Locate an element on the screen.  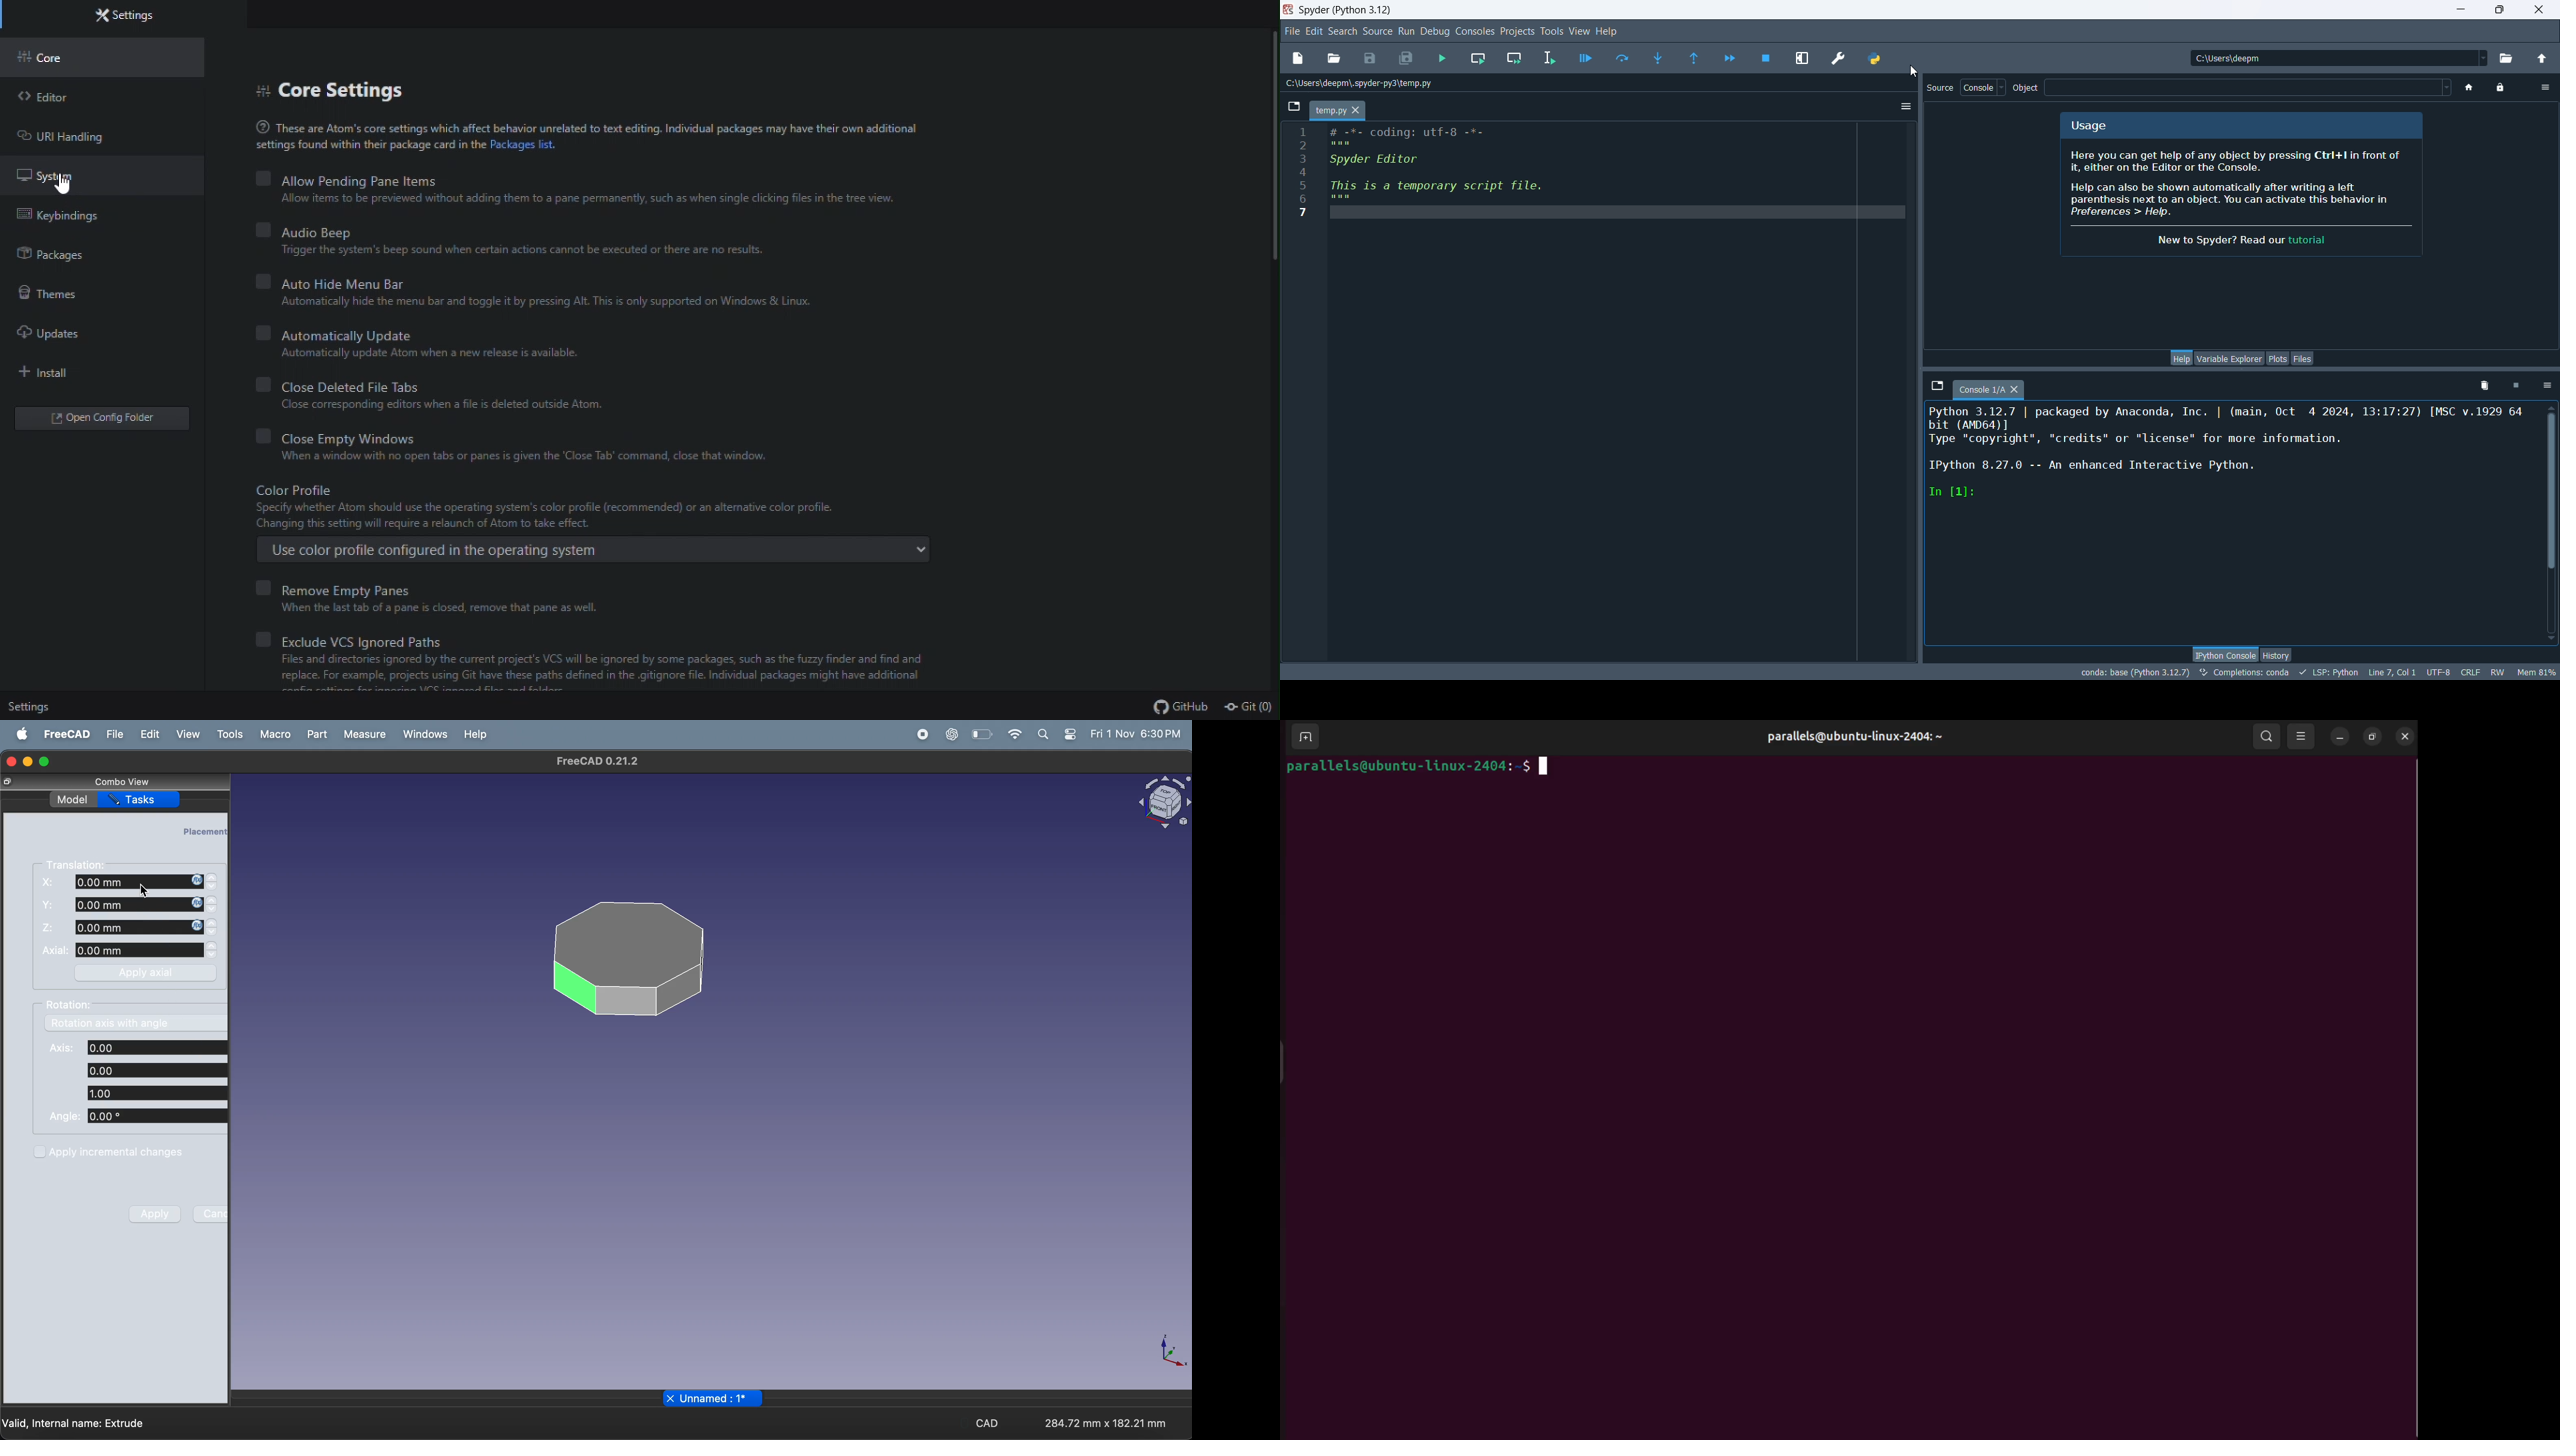
settings is located at coordinates (121, 17).